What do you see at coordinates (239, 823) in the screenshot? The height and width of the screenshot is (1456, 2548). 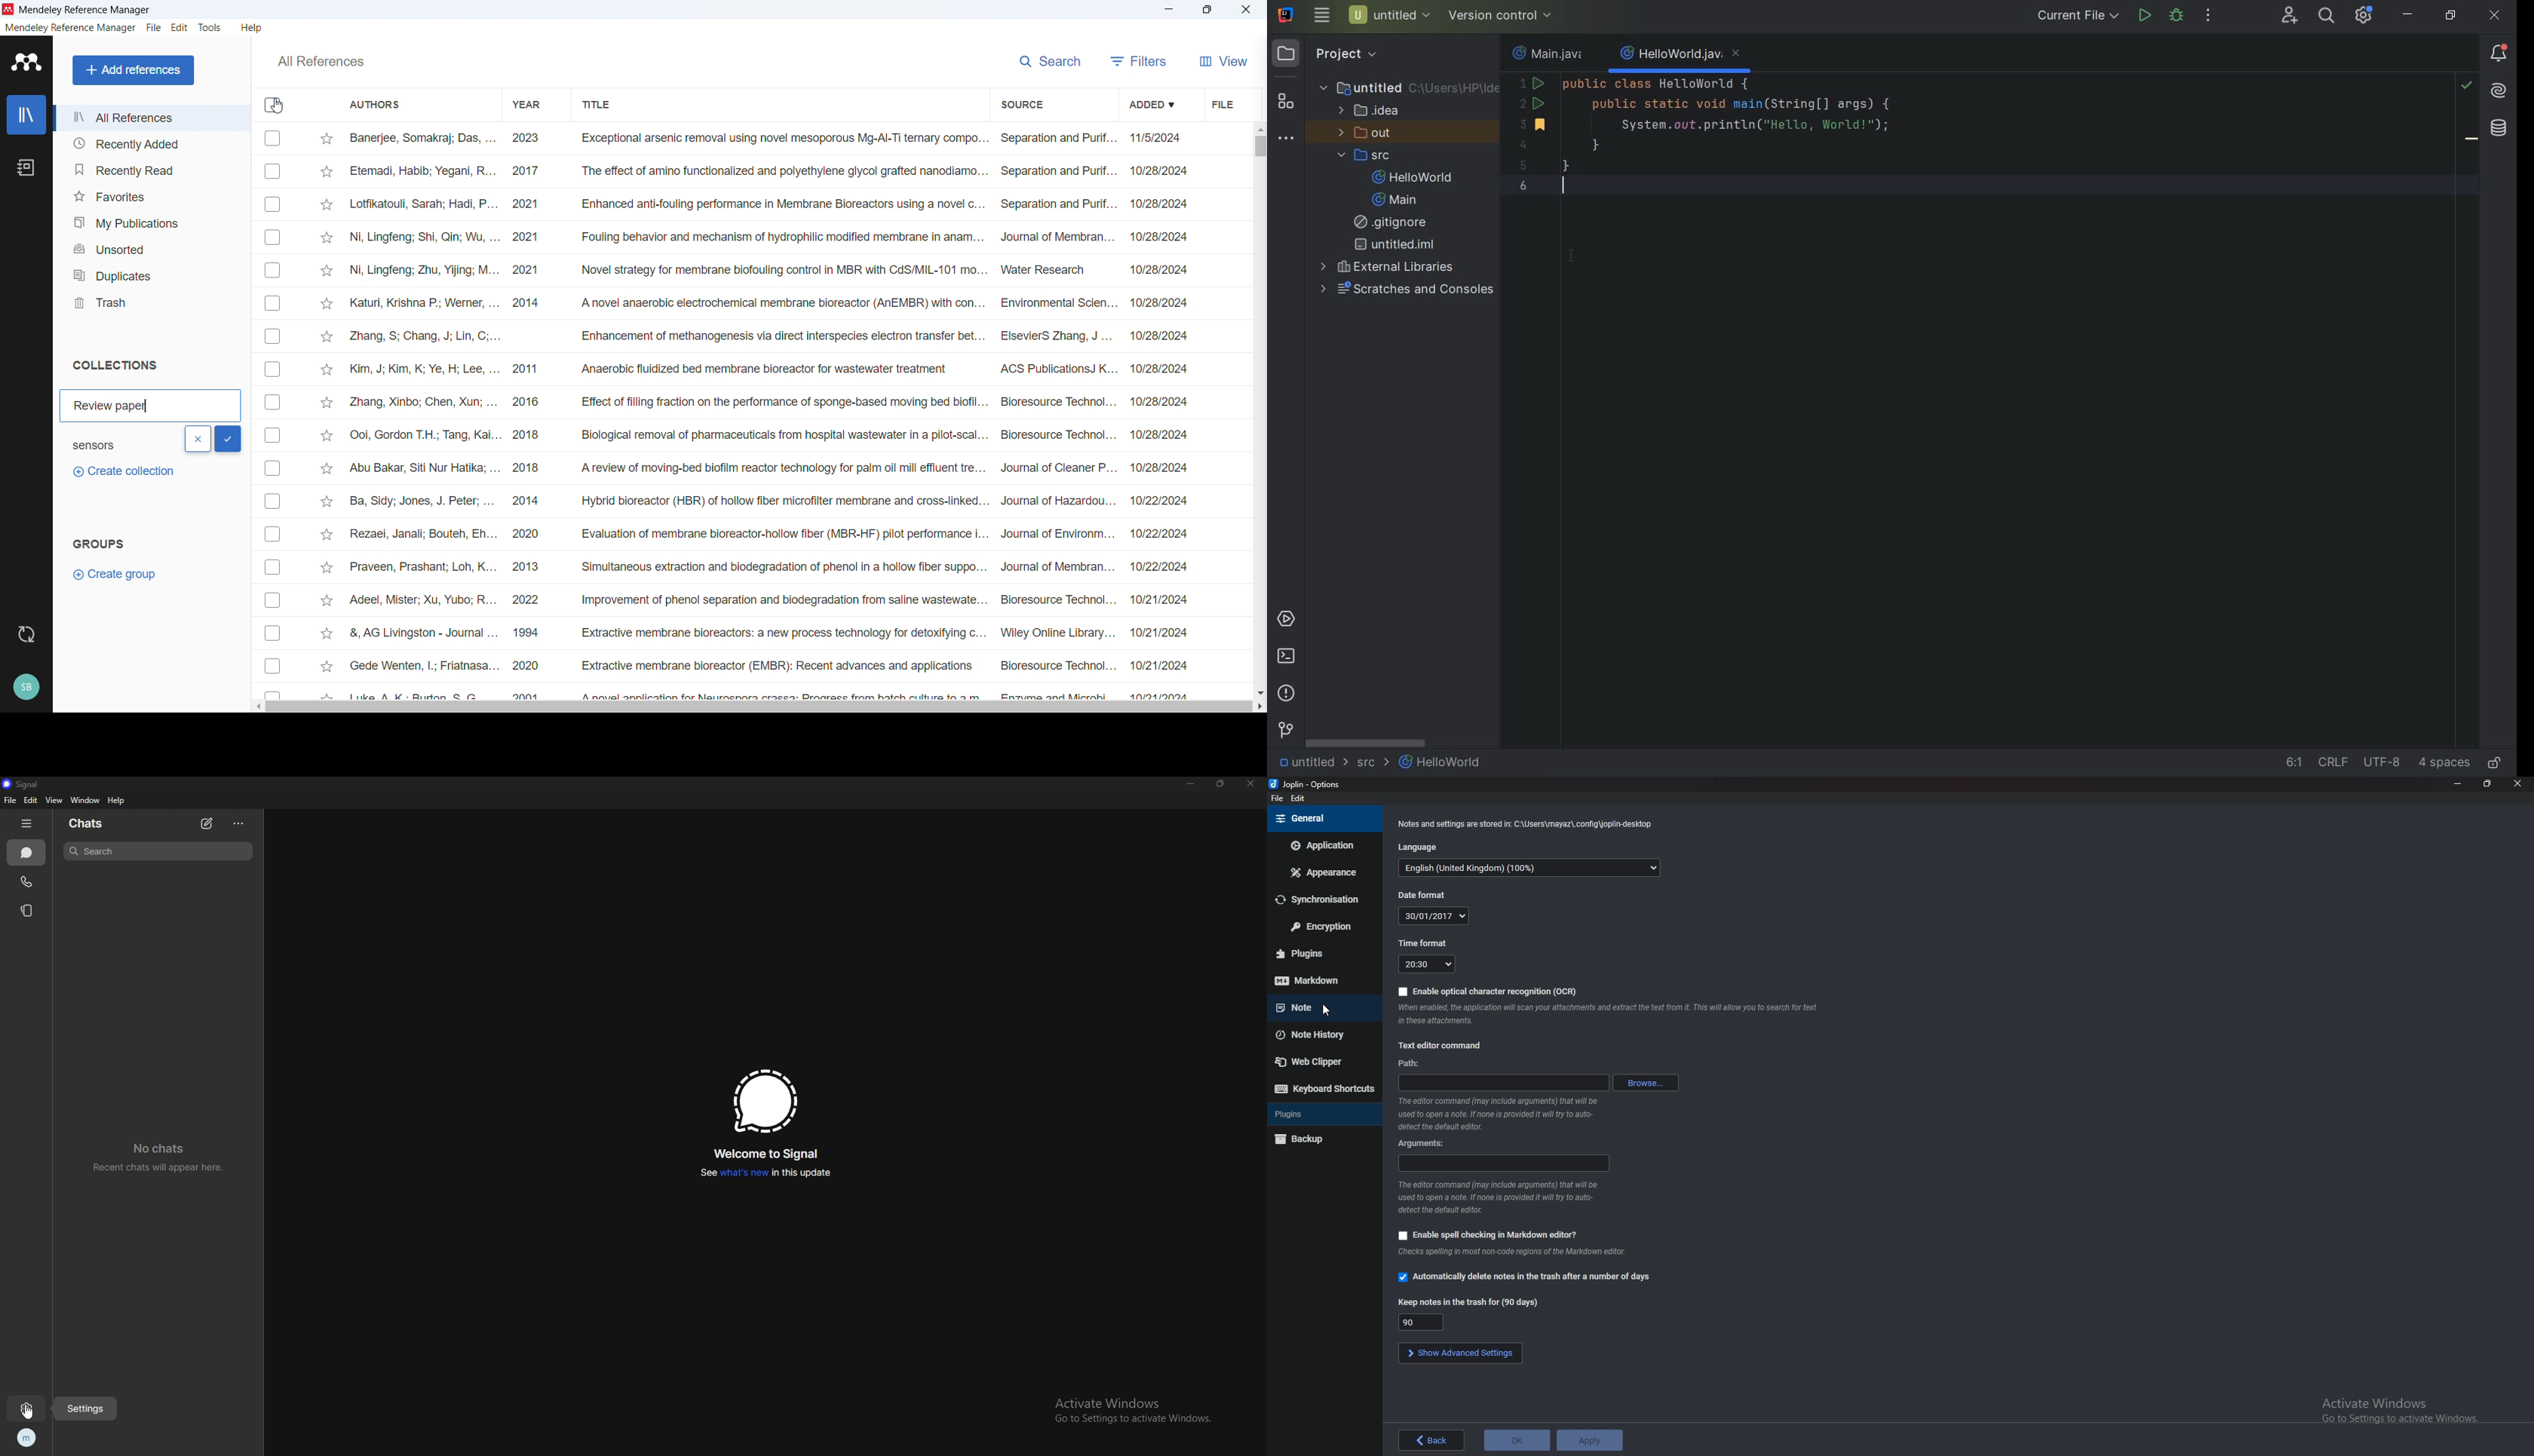 I see `options` at bounding box center [239, 823].